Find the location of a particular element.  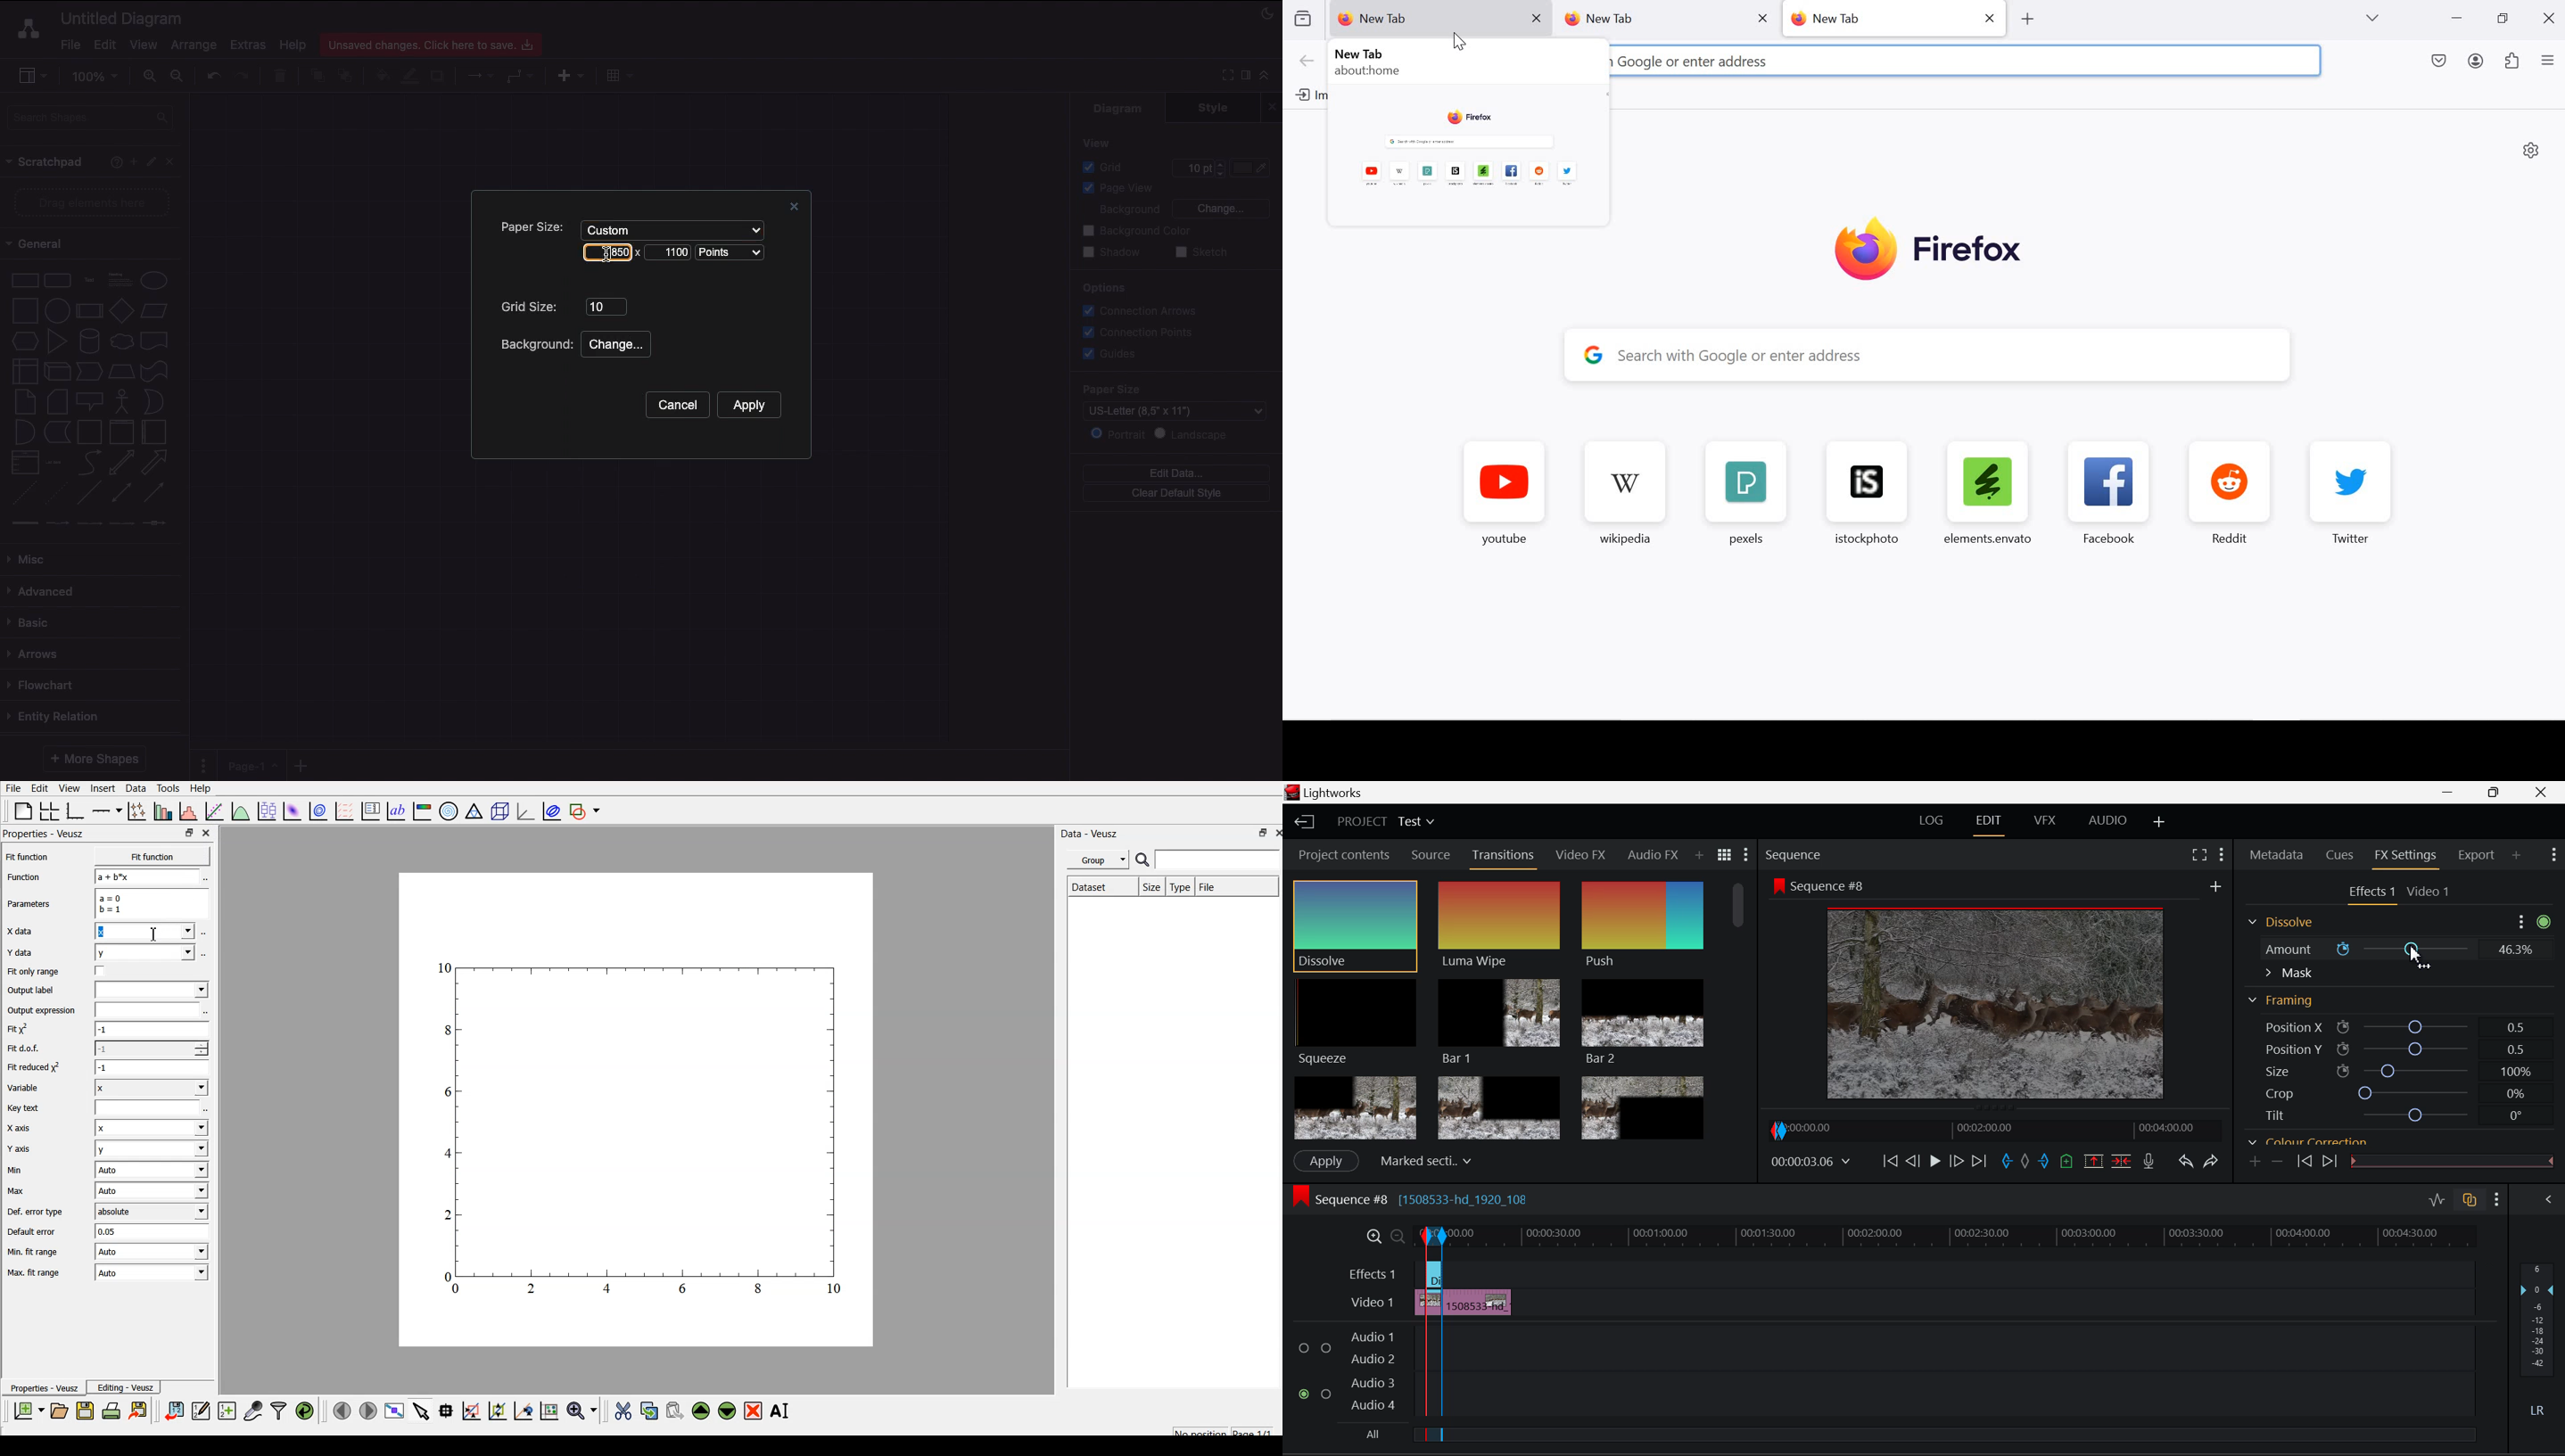

minimize is located at coordinates (2457, 19).